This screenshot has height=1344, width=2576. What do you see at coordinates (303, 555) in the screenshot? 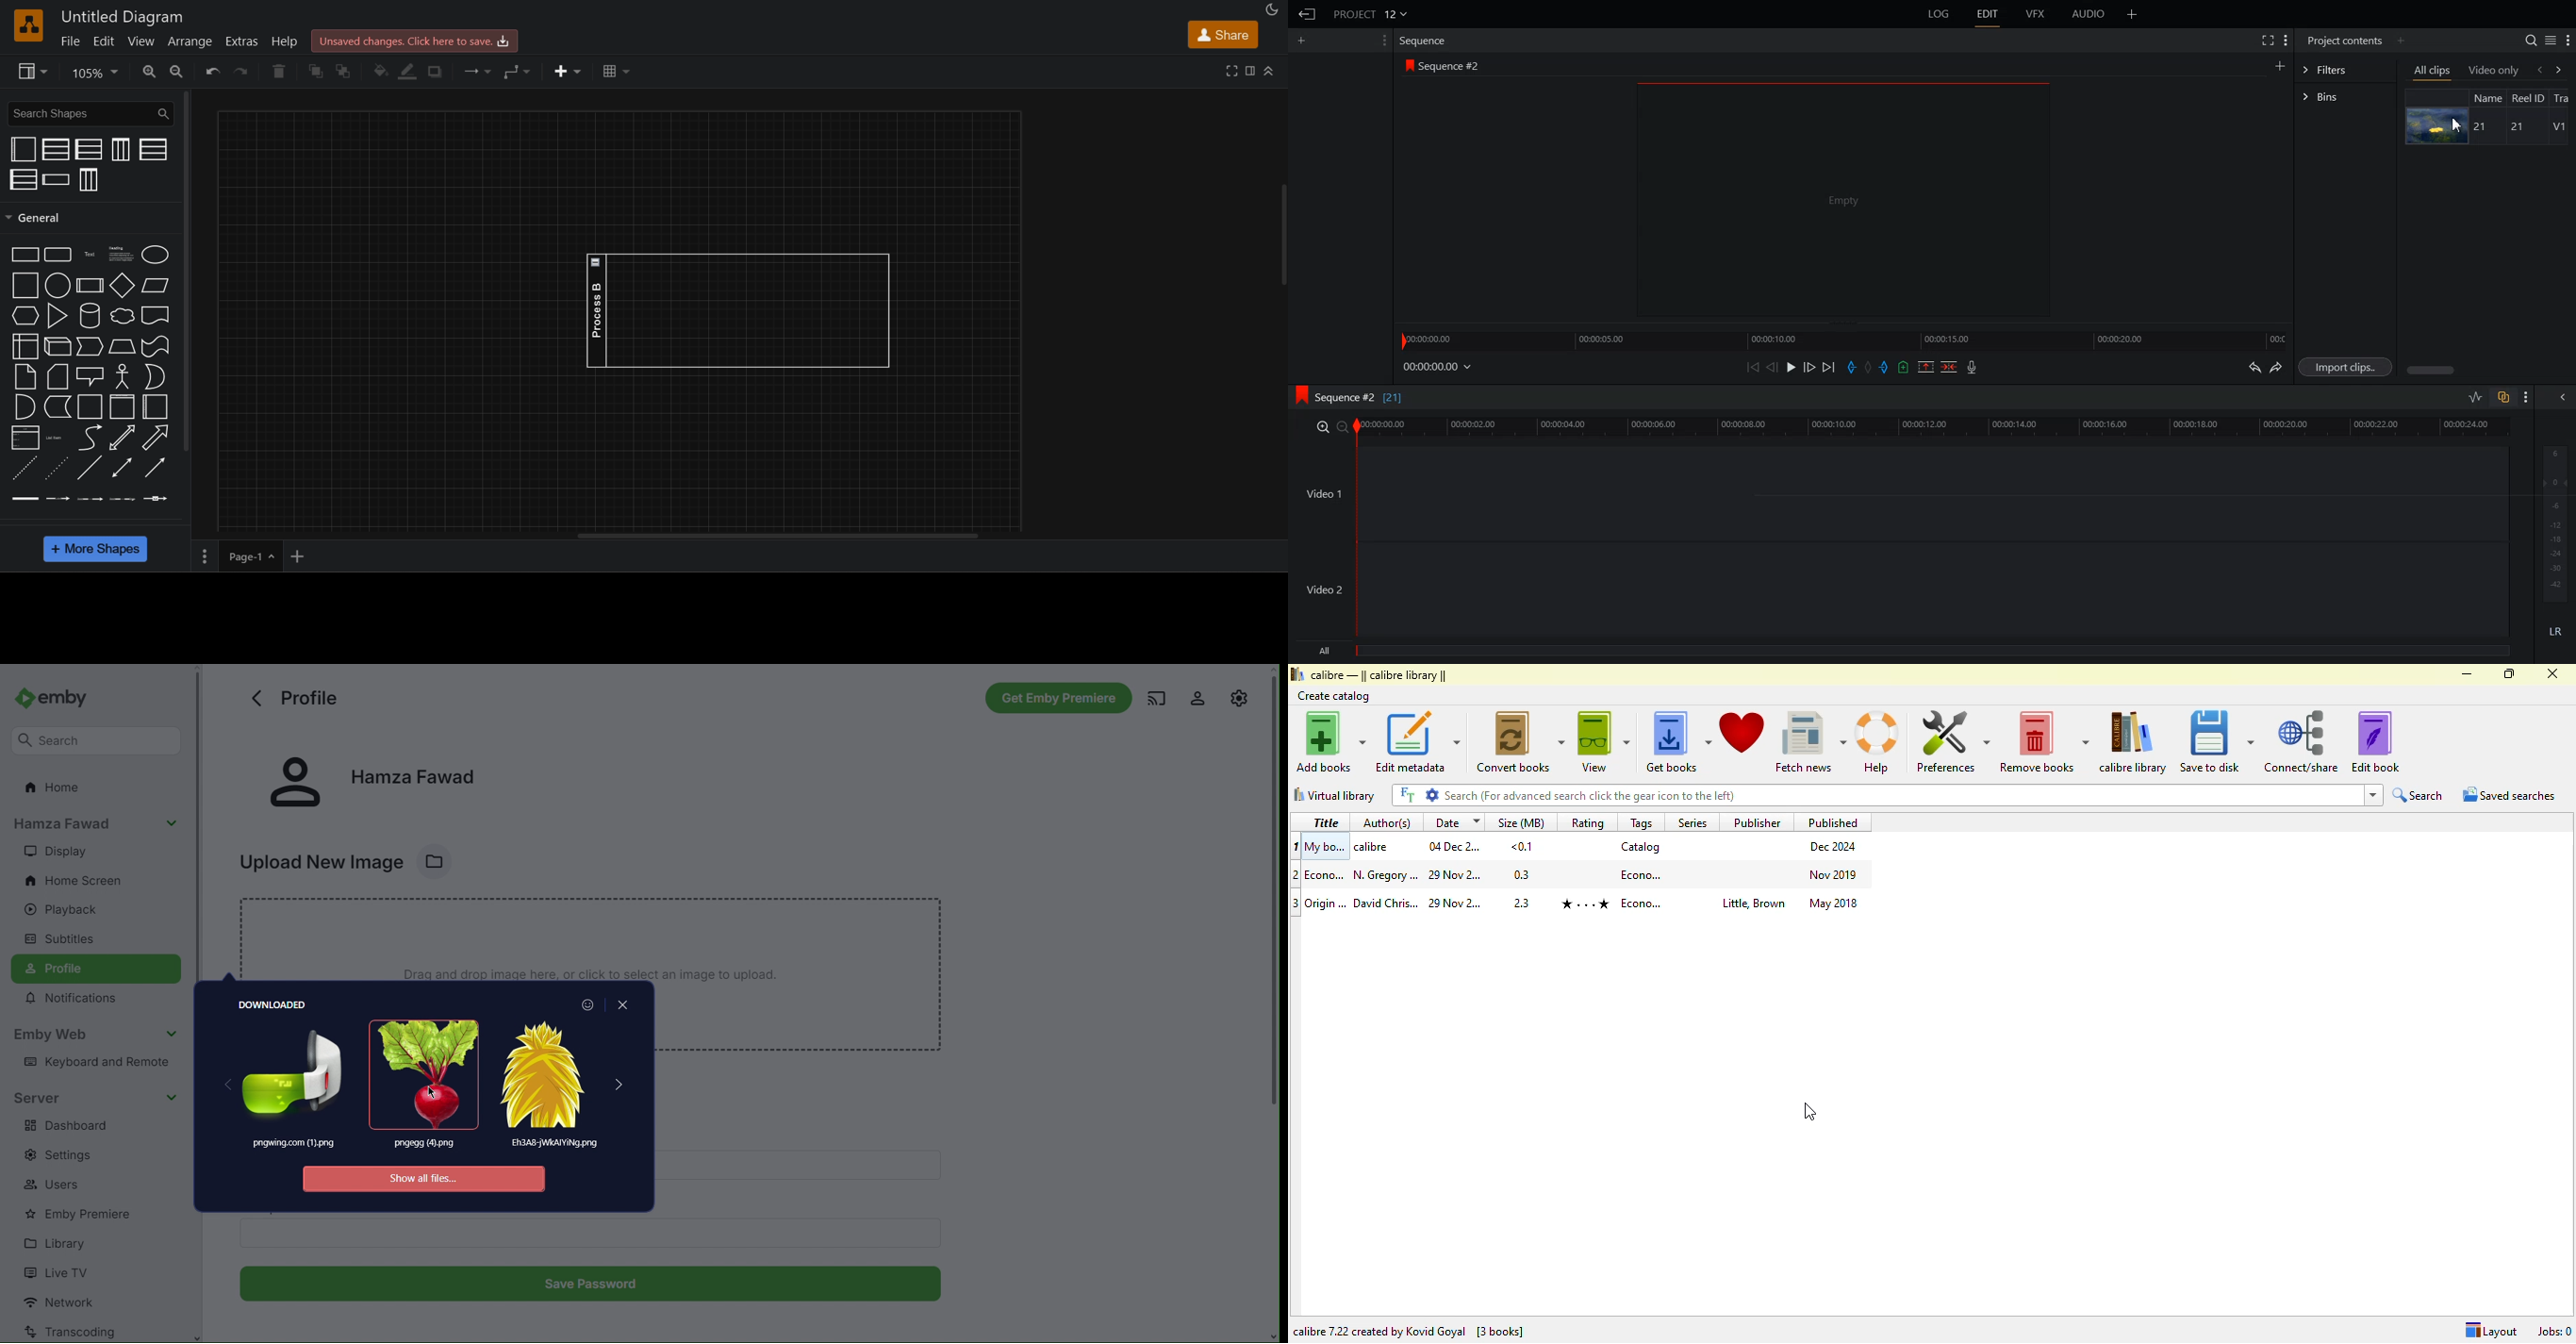
I see `add new page` at bounding box center [303, 555].